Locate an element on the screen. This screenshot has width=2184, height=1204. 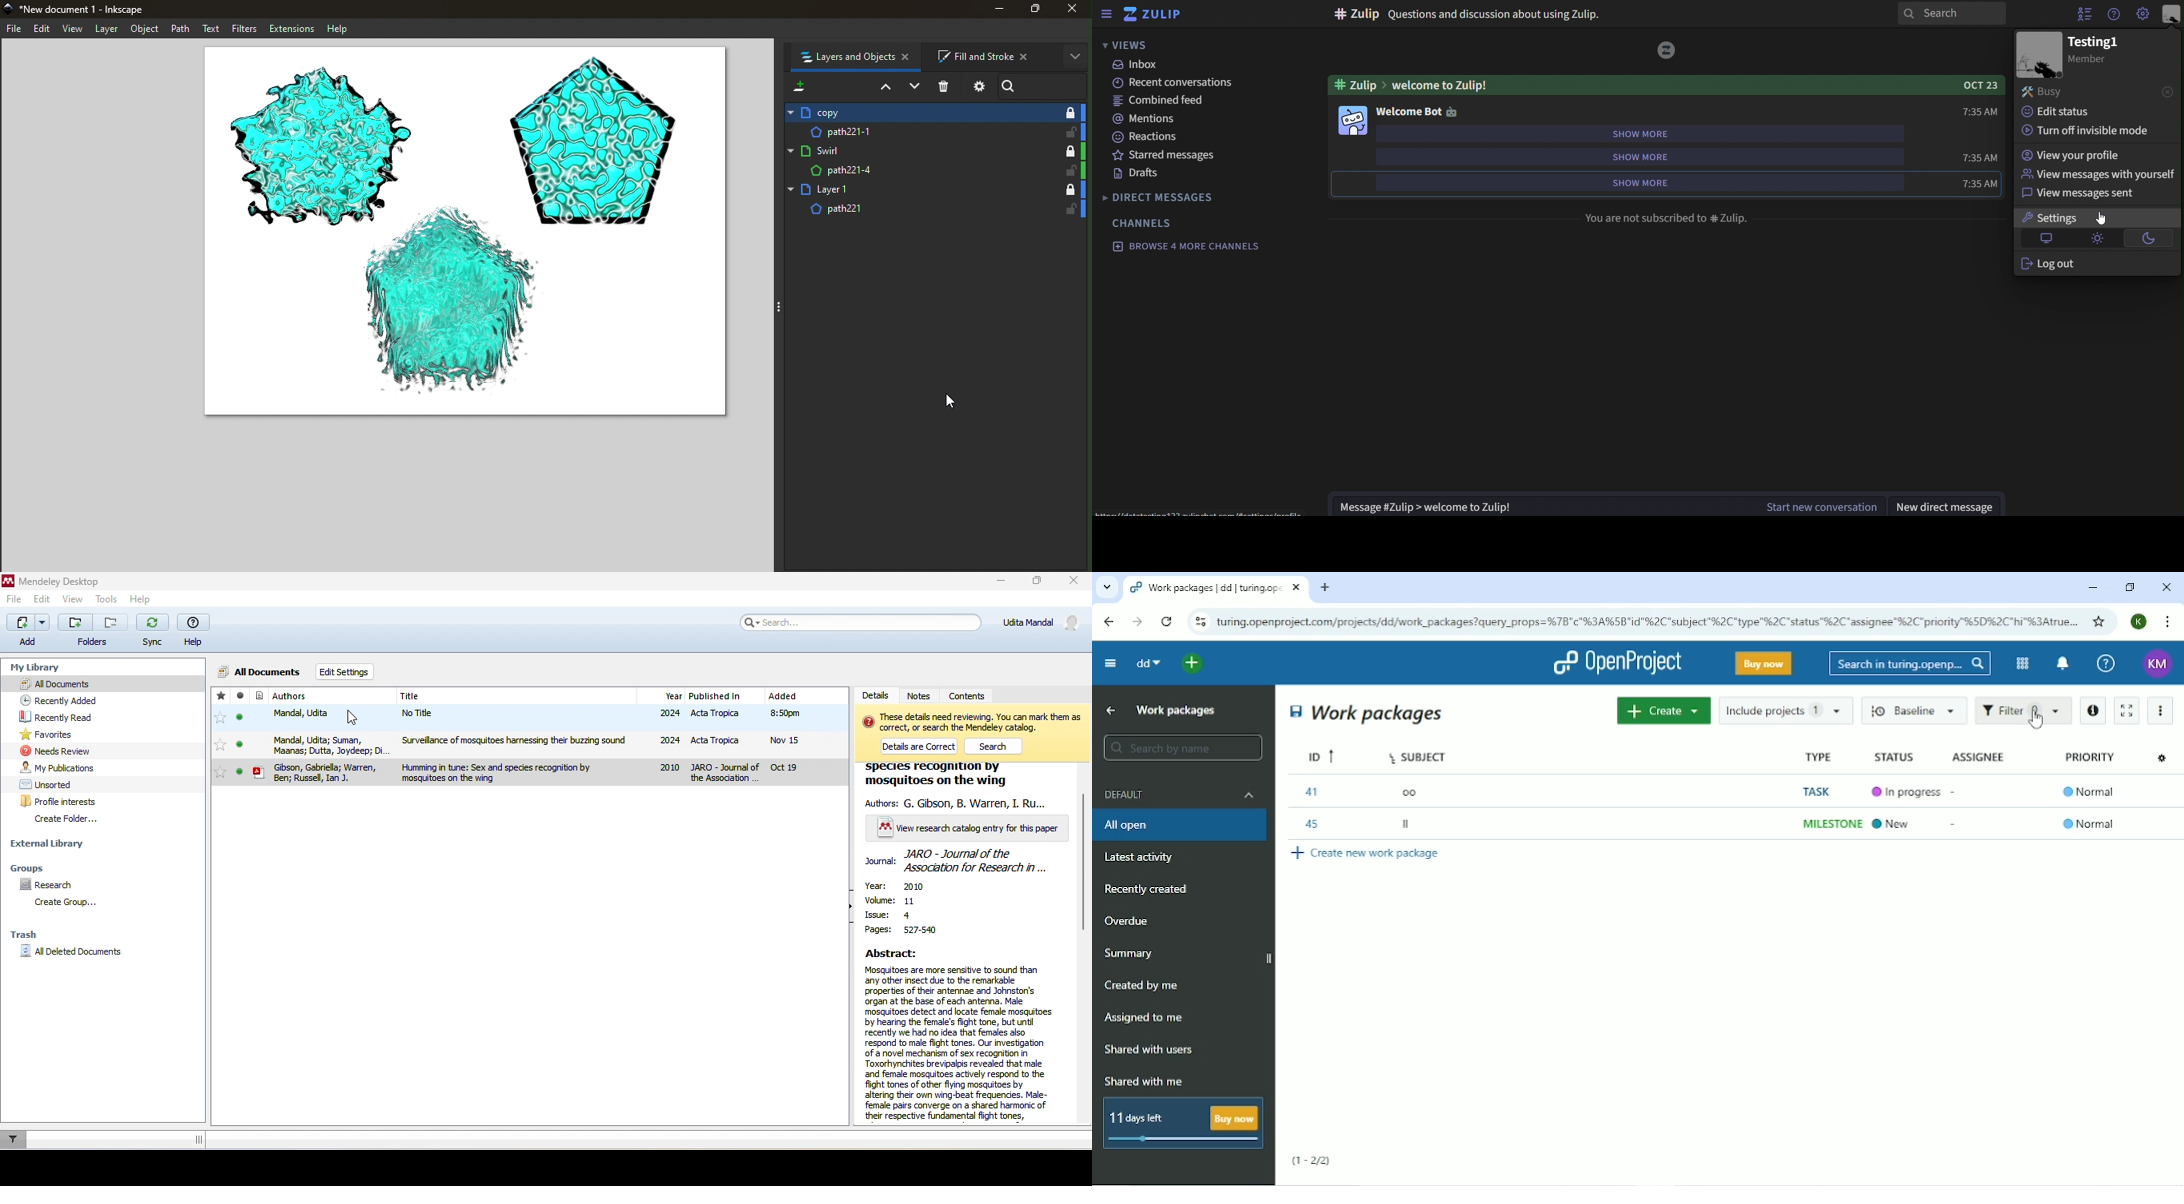
Buy now is located at coordinates (1764, 663).